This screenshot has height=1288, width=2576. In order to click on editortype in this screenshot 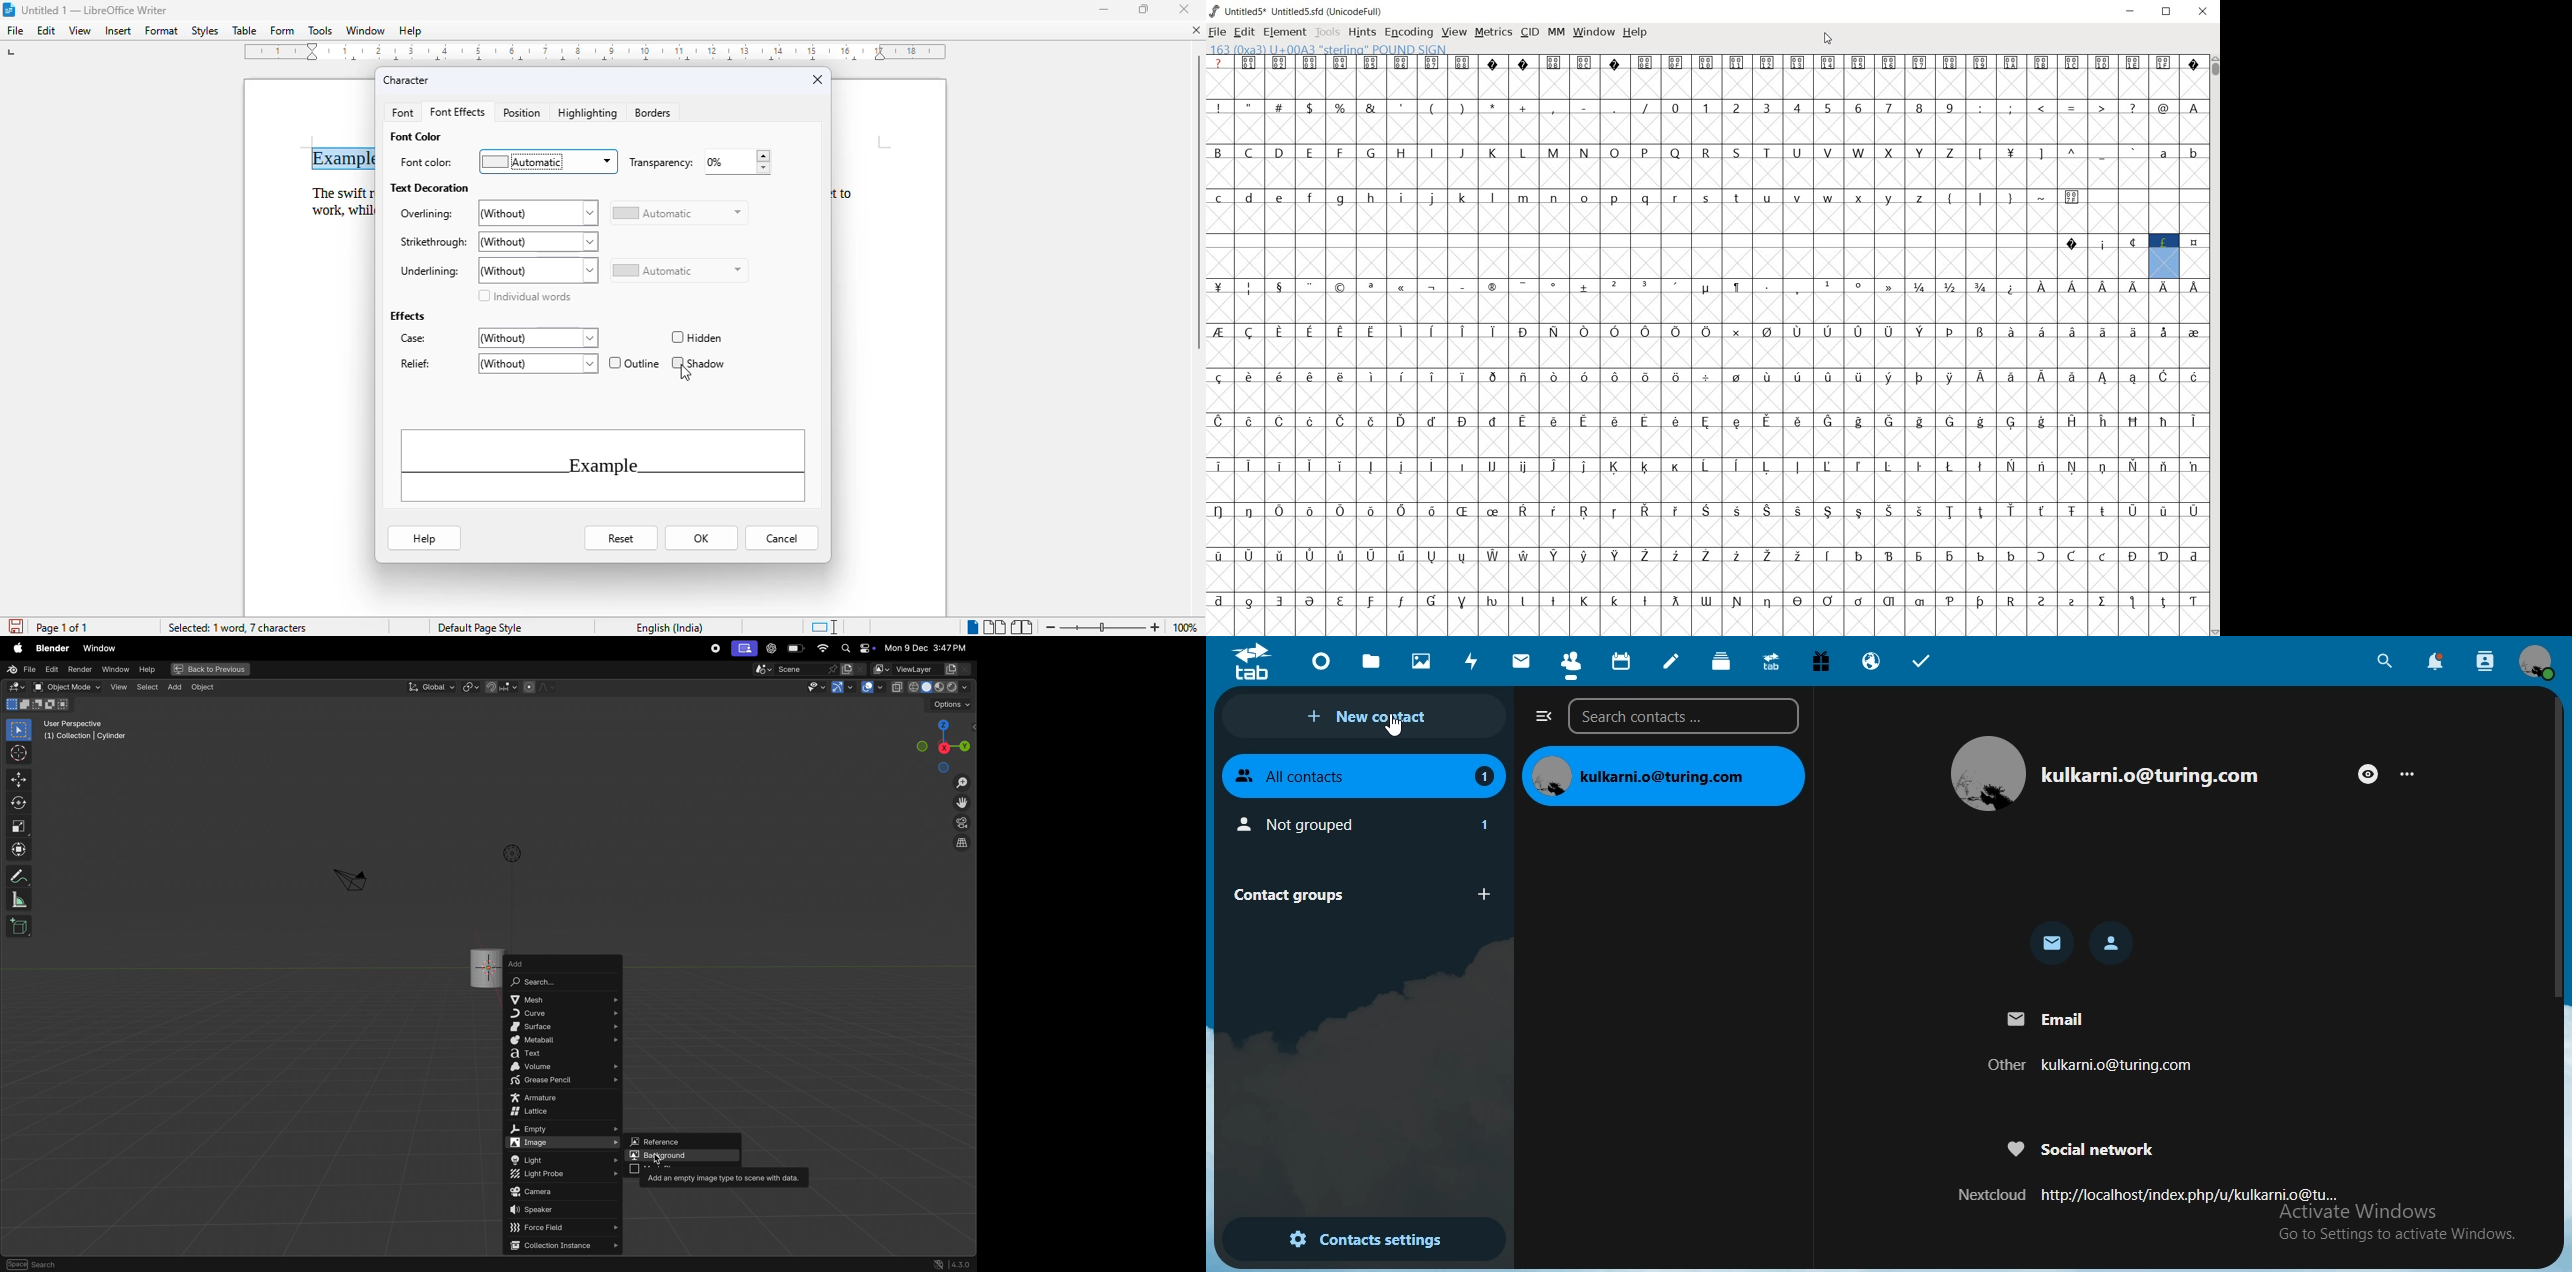, I will do `click(19, 687)`.